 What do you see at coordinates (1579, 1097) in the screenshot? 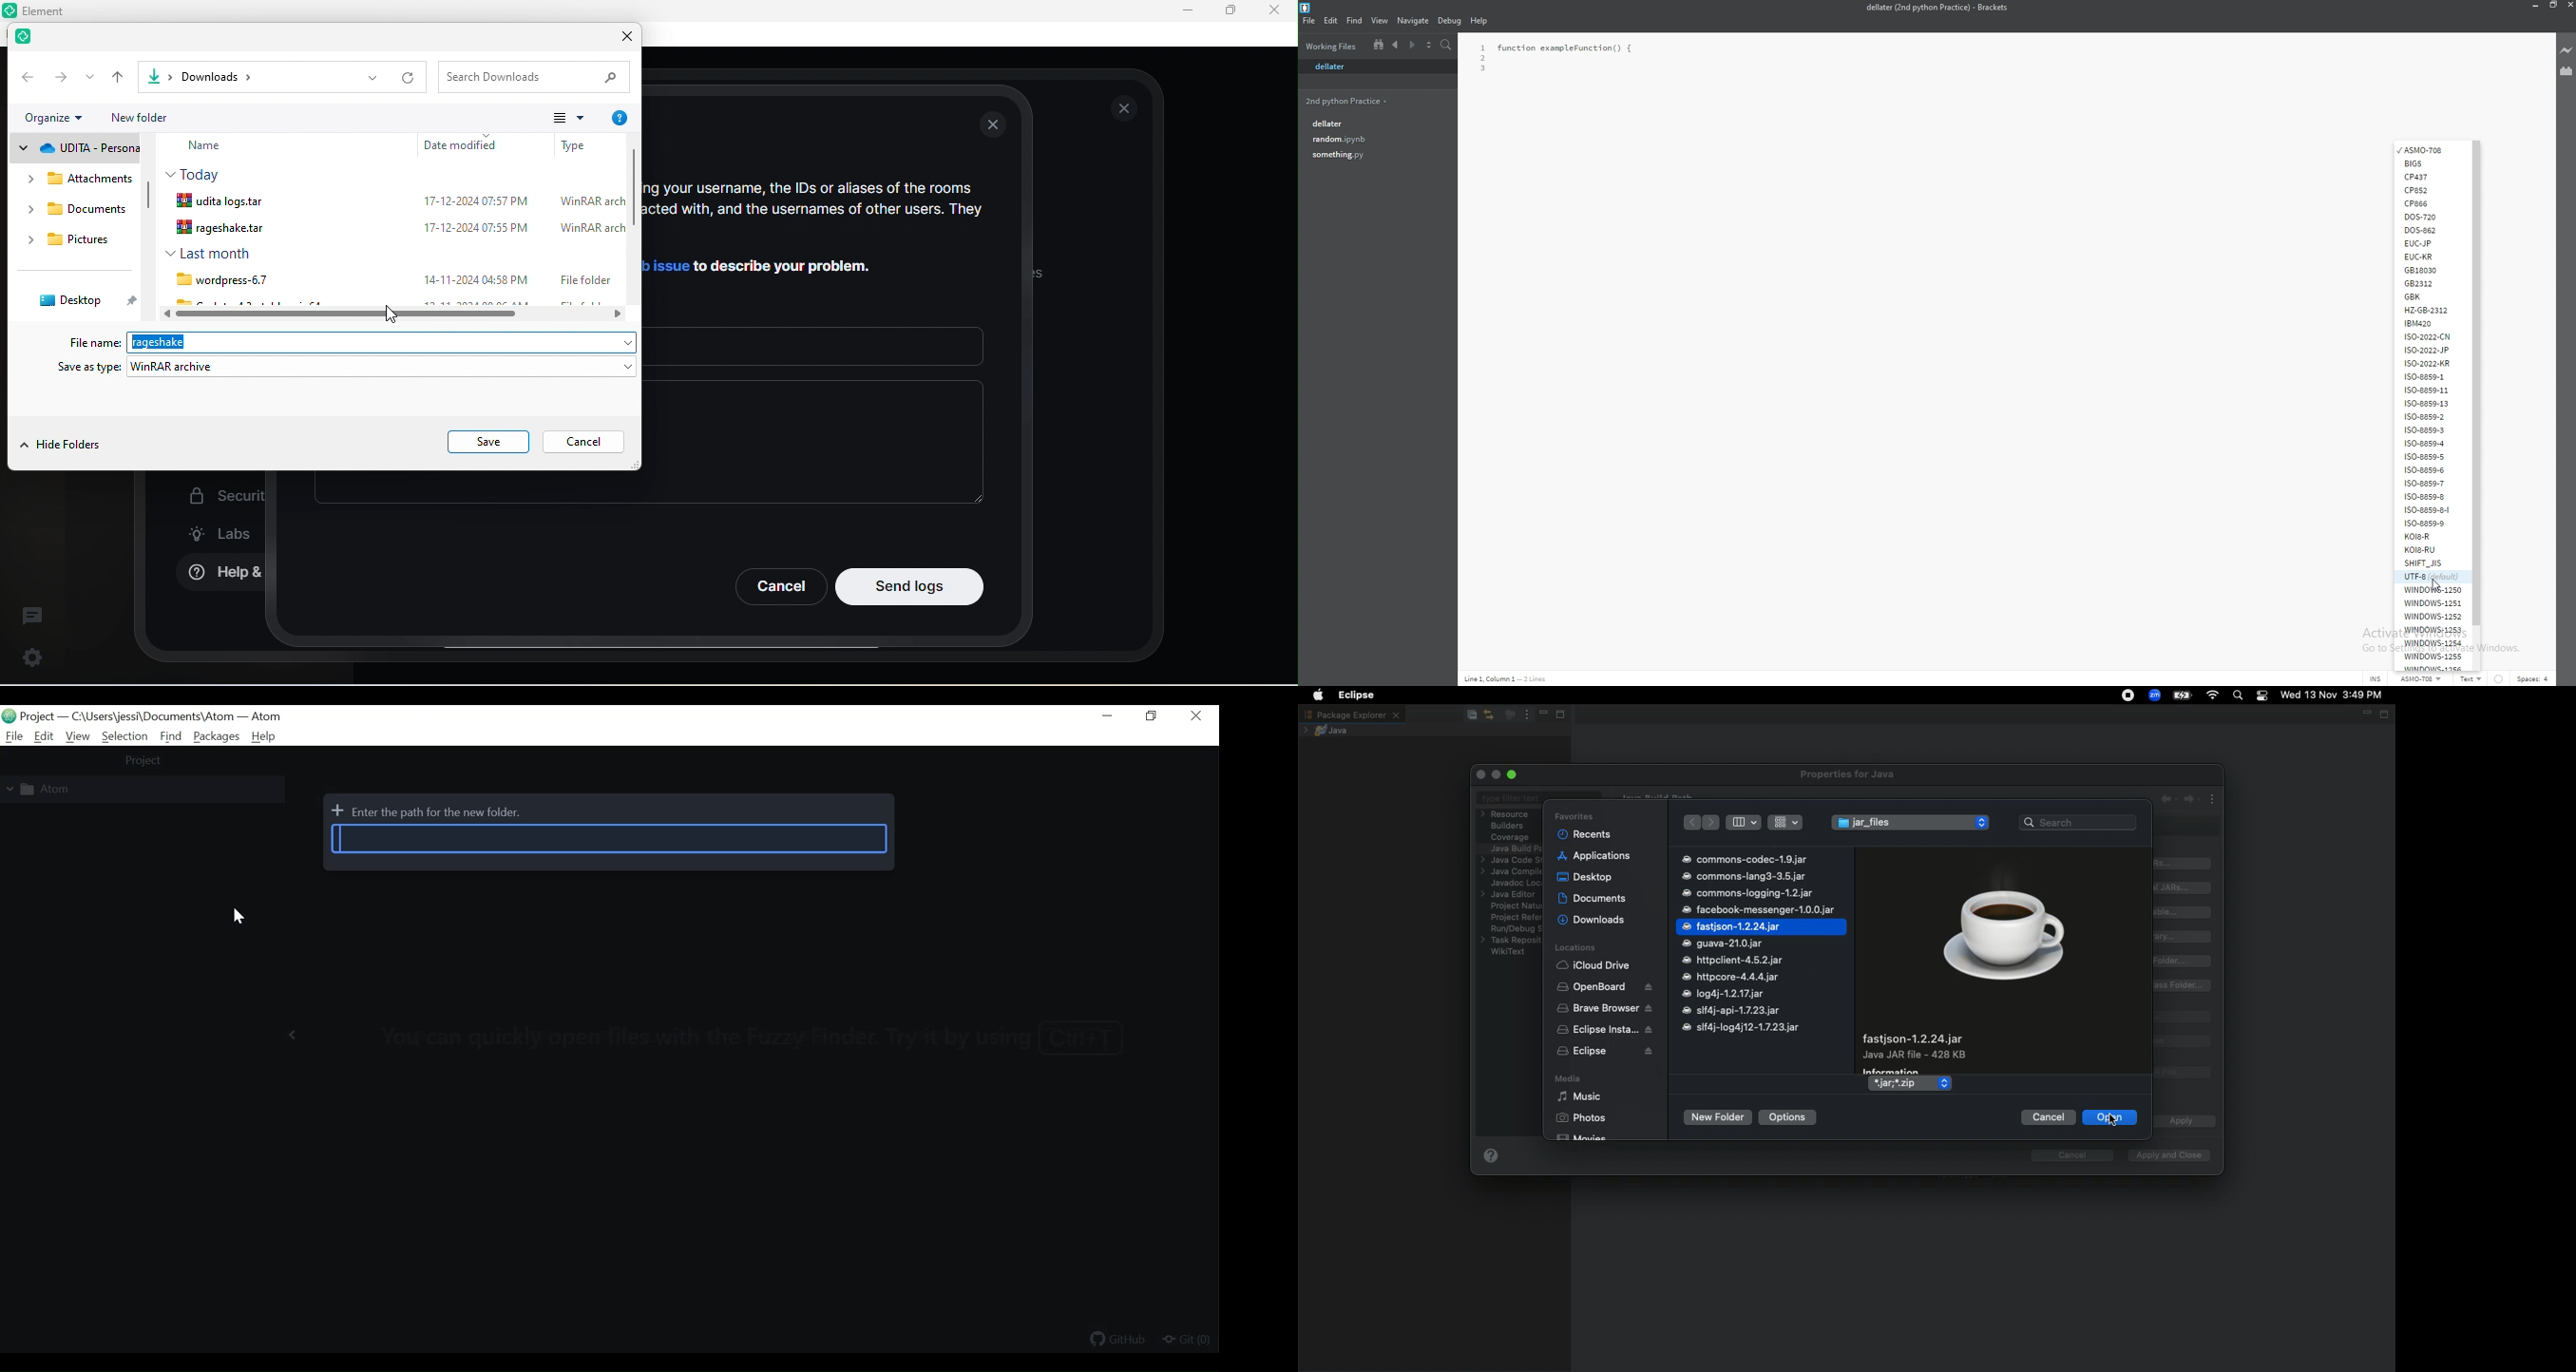
I see `Music` at bounding box center [1579, 1097].